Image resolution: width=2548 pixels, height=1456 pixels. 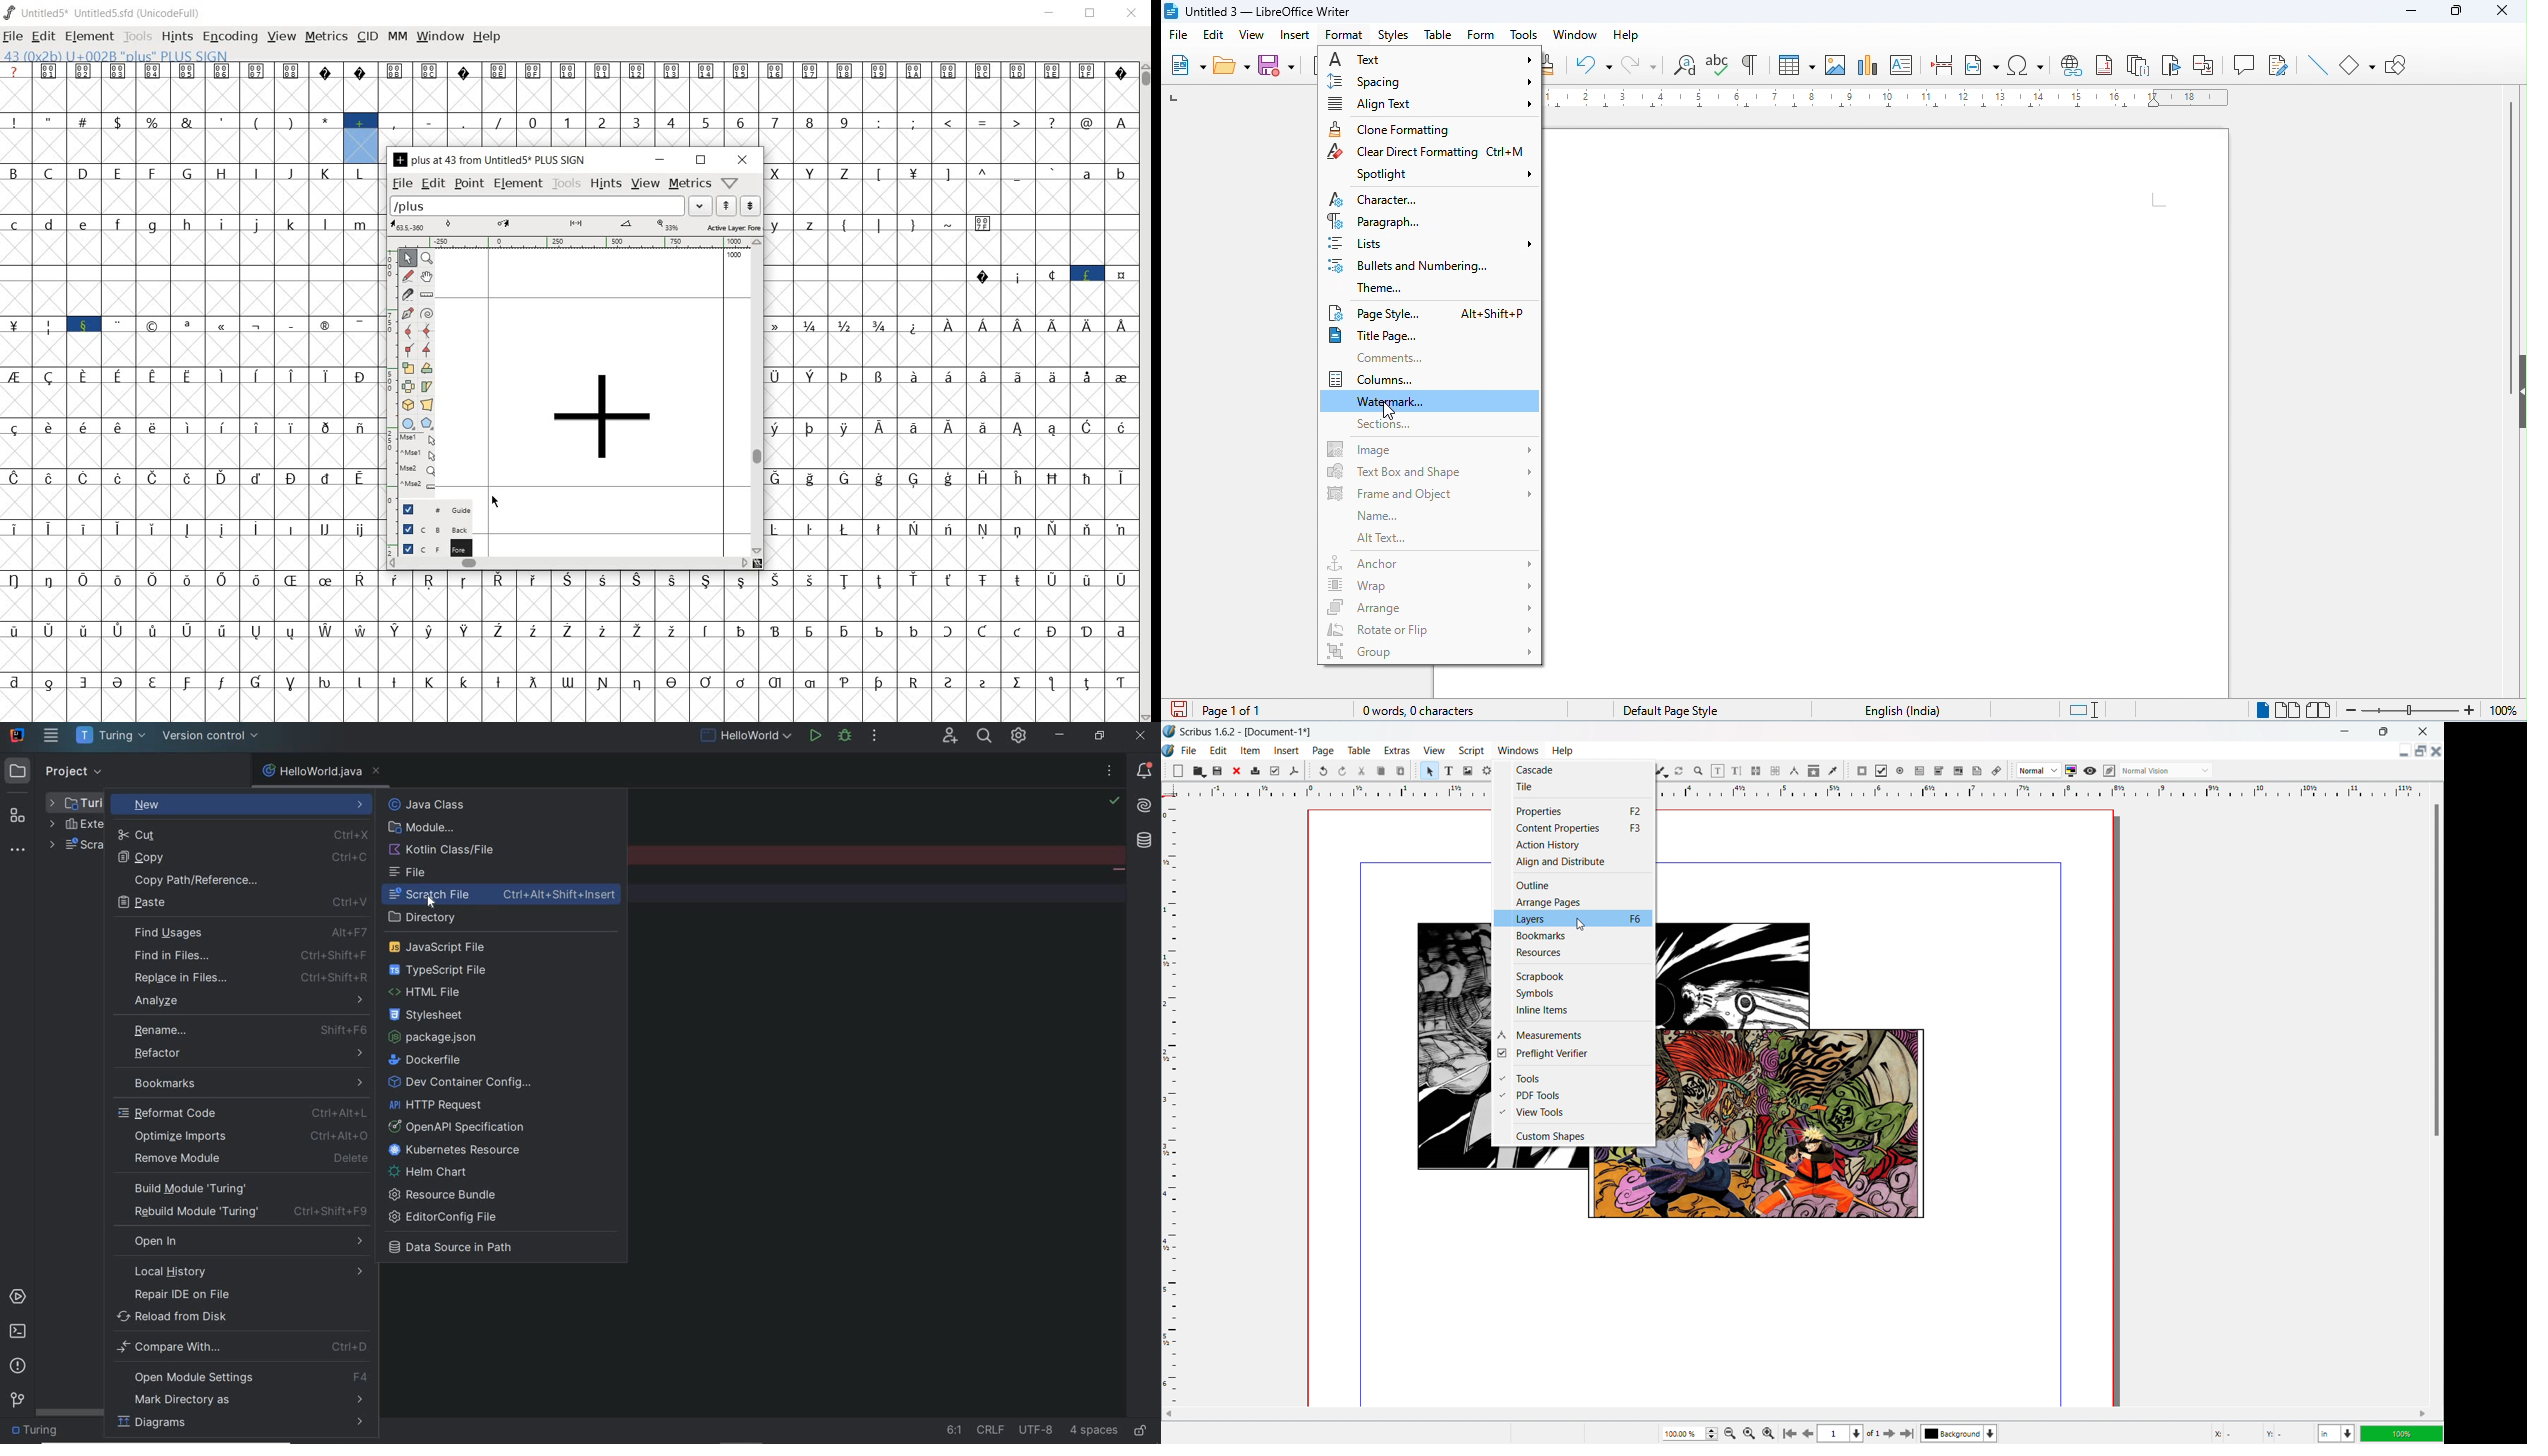 What do you see at coordinates (1660, 708) in the screenshot?
I see `default page style` at bounding box center [1660, 708].